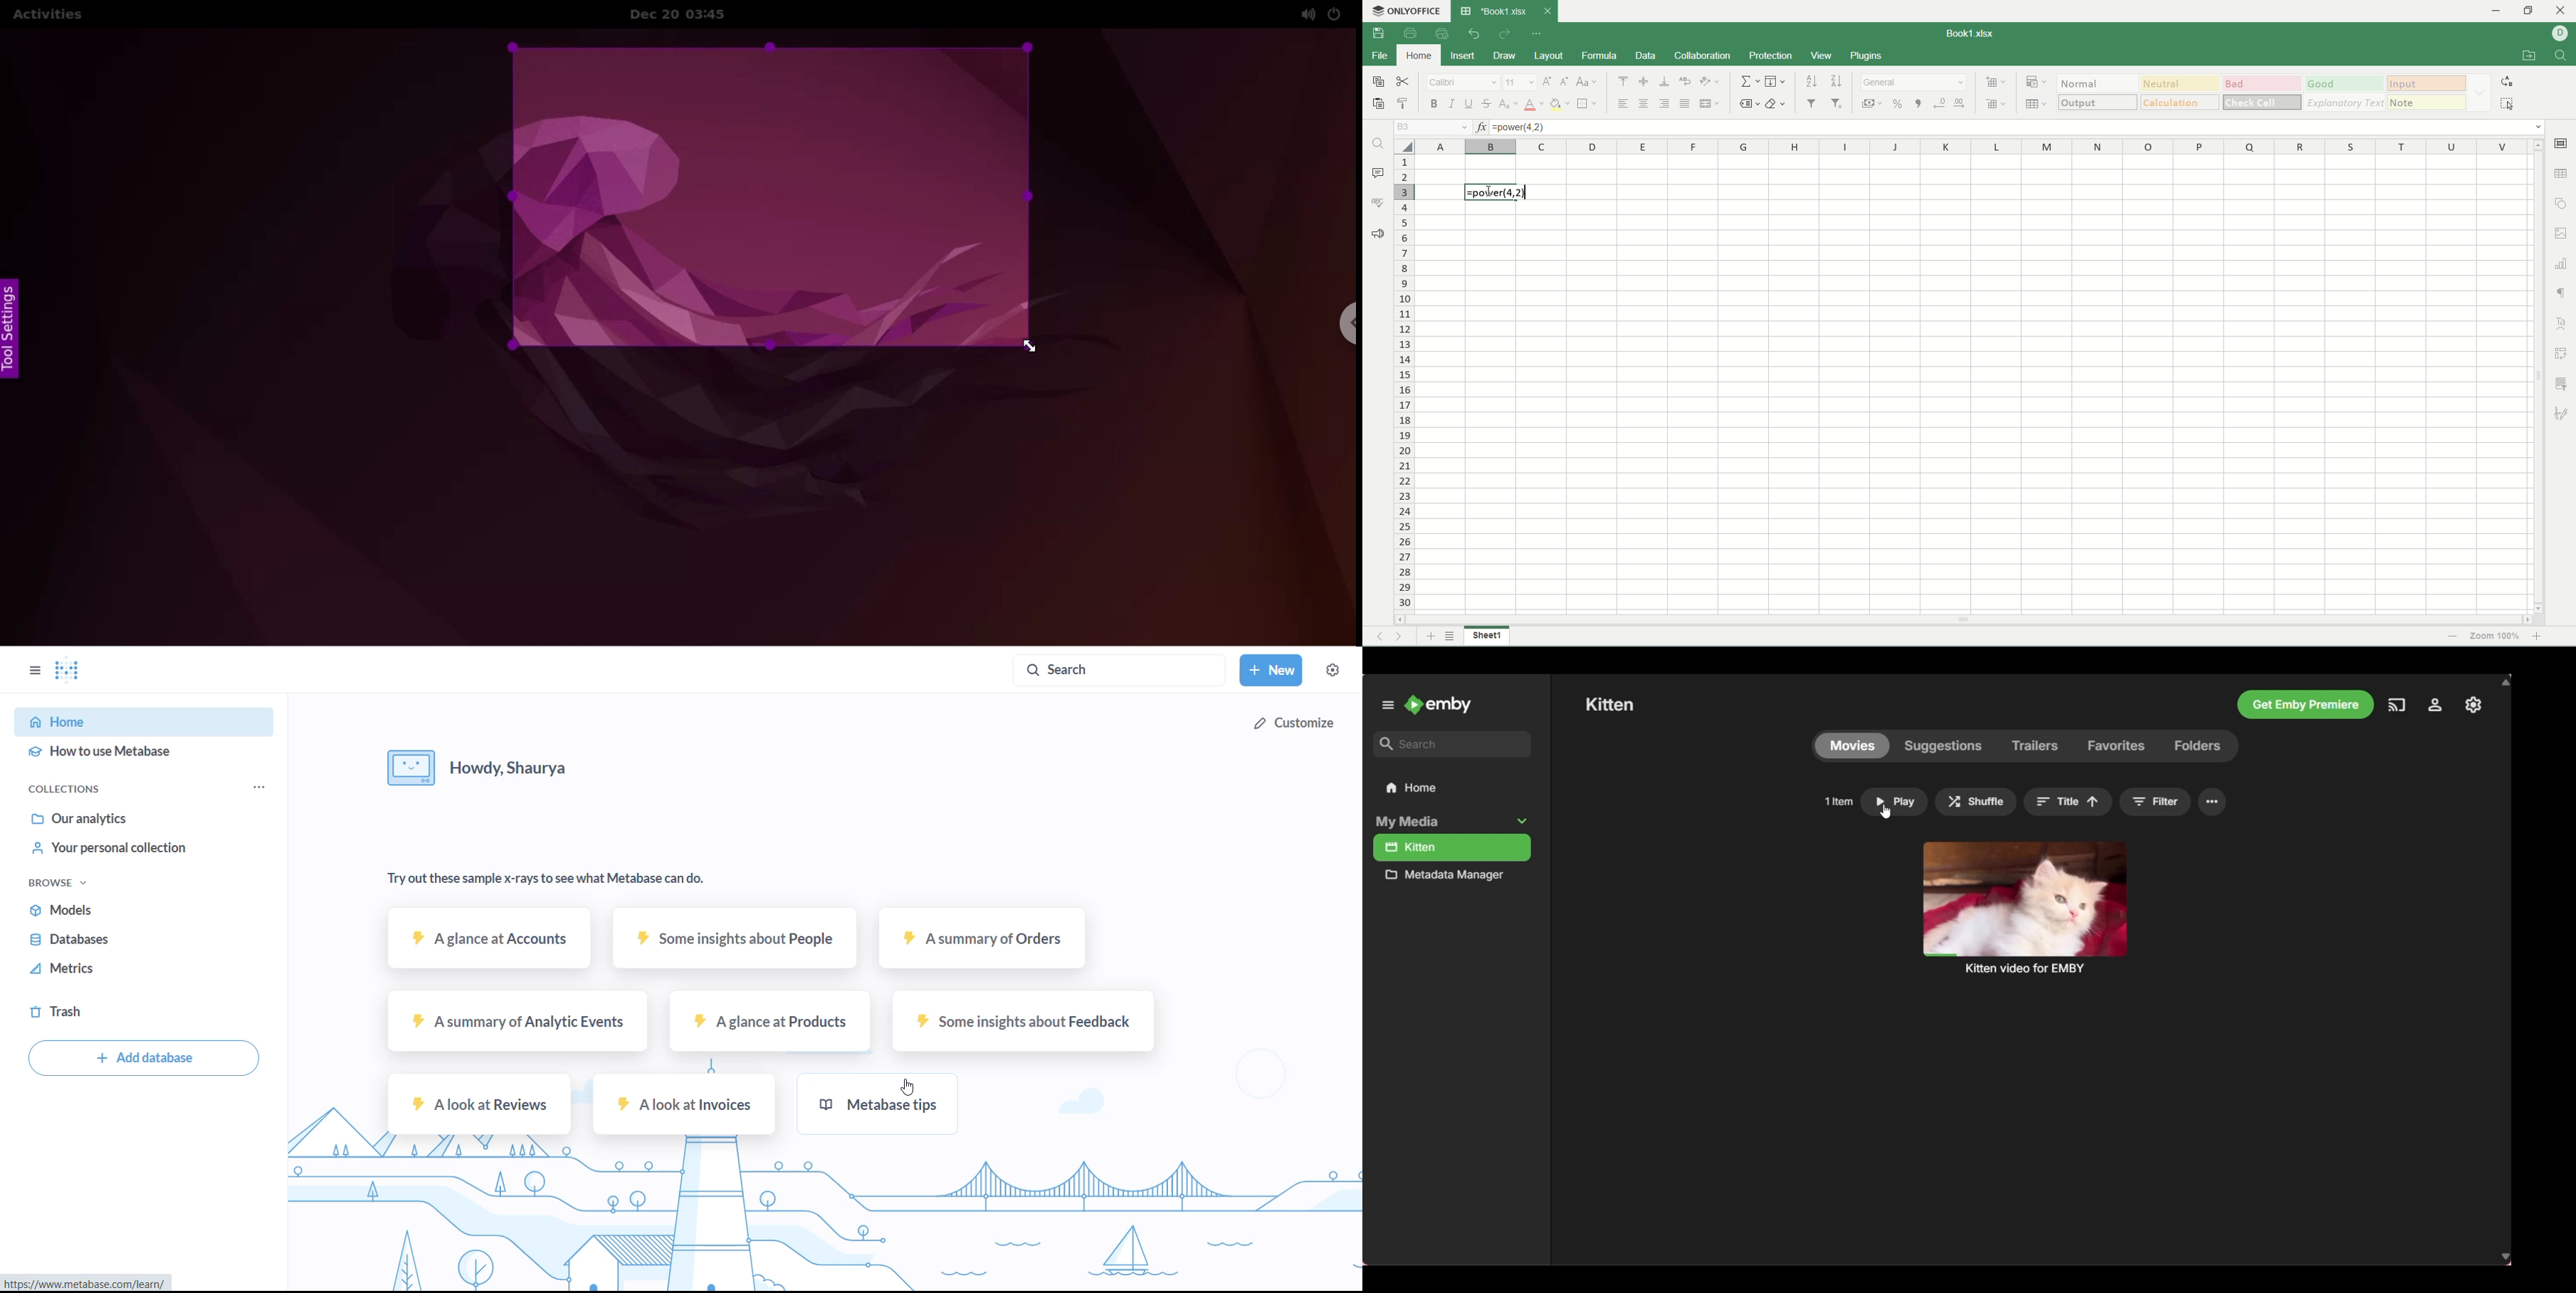 The image size is (2576, 1316). What do you see at coordinates (1534, 104) in the screenshot?
I see `font color` at bounding box center [1534, 104].